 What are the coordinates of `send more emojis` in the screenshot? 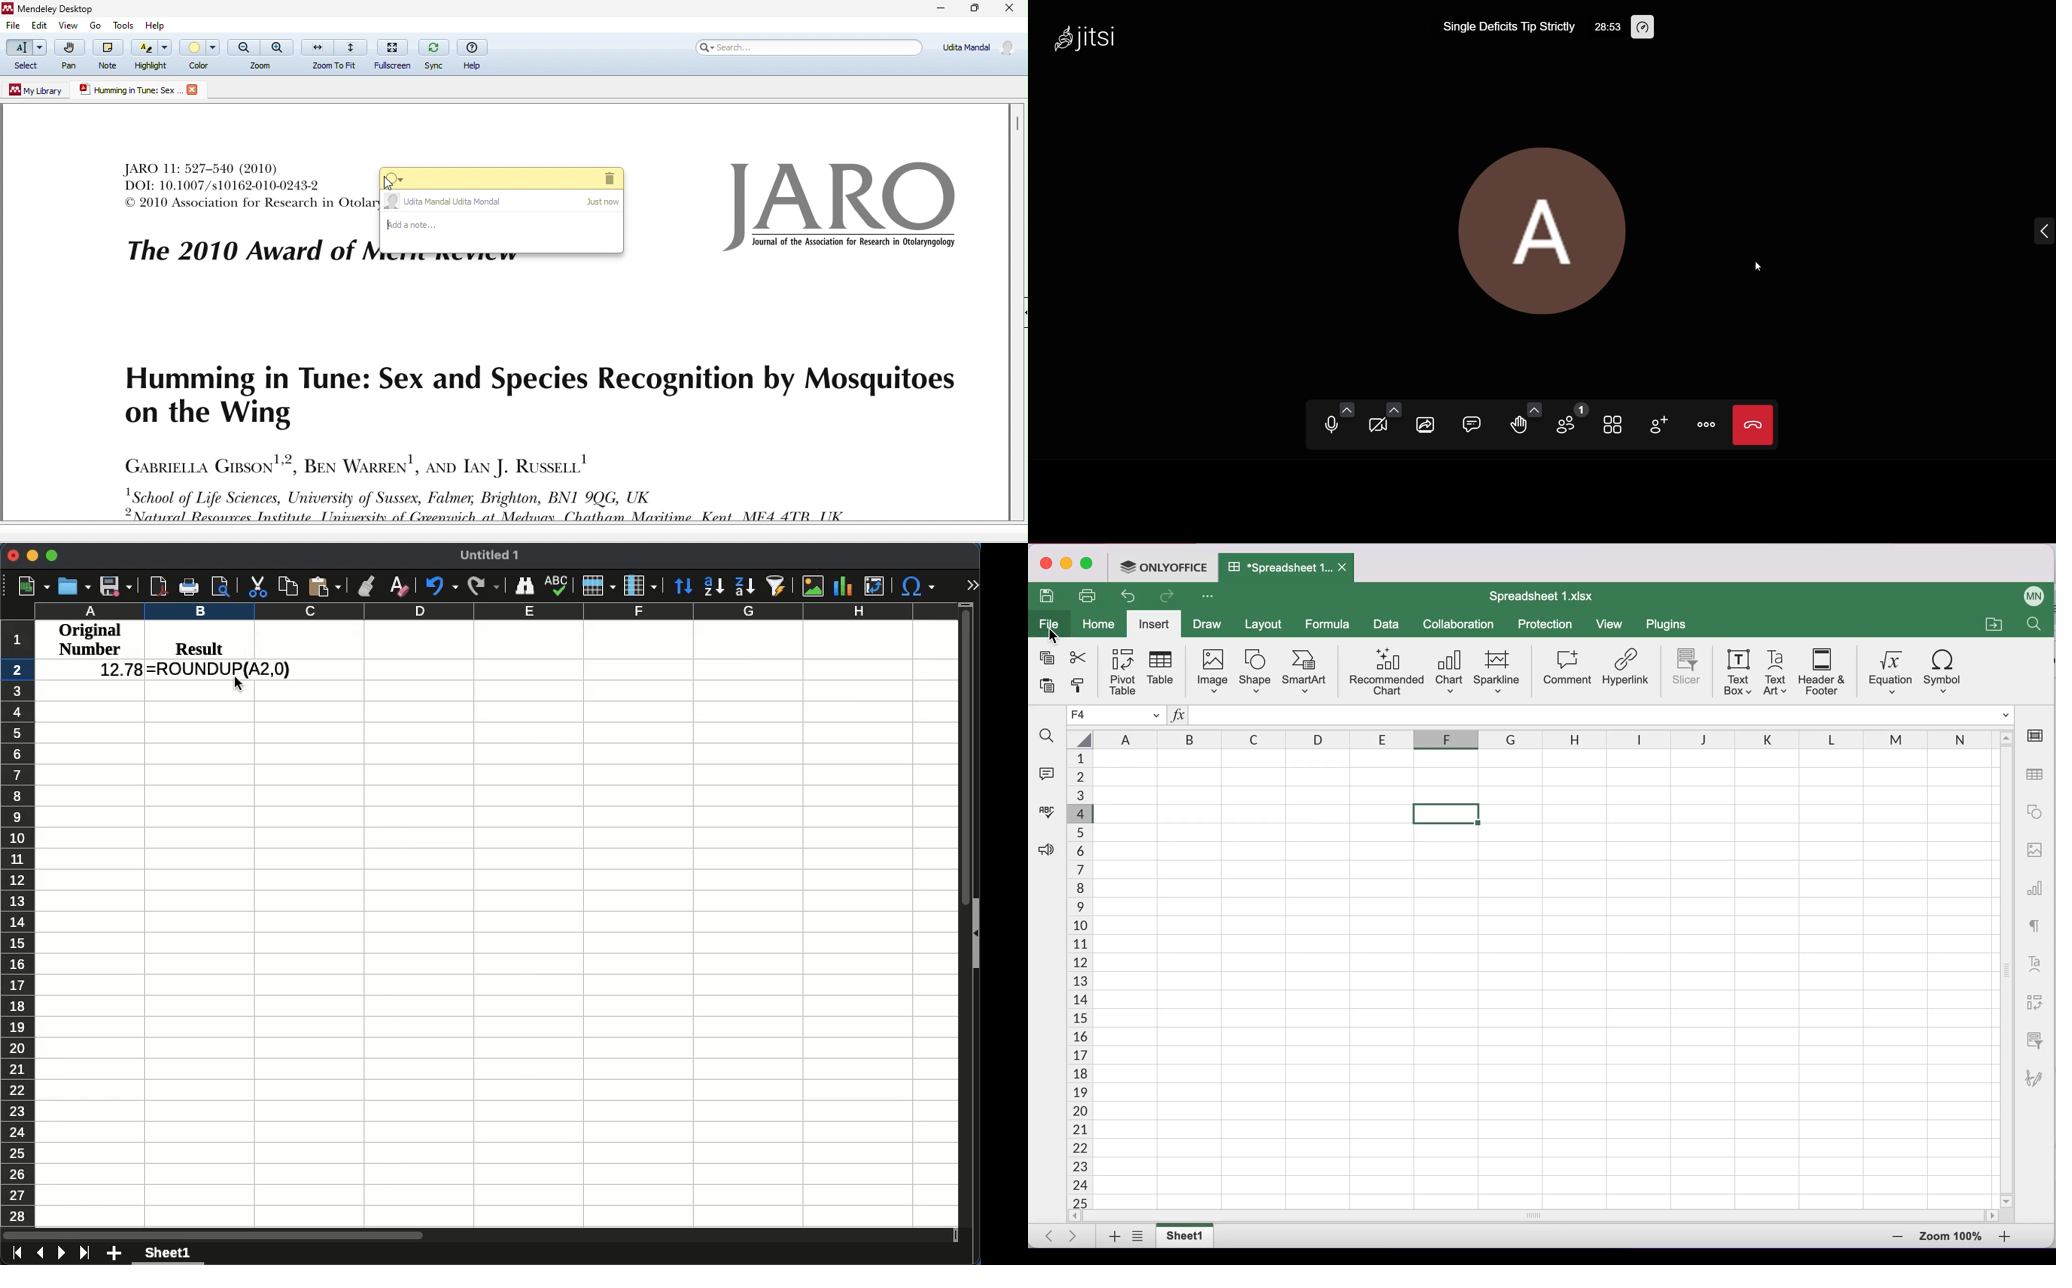 It's located at (1532, 409).